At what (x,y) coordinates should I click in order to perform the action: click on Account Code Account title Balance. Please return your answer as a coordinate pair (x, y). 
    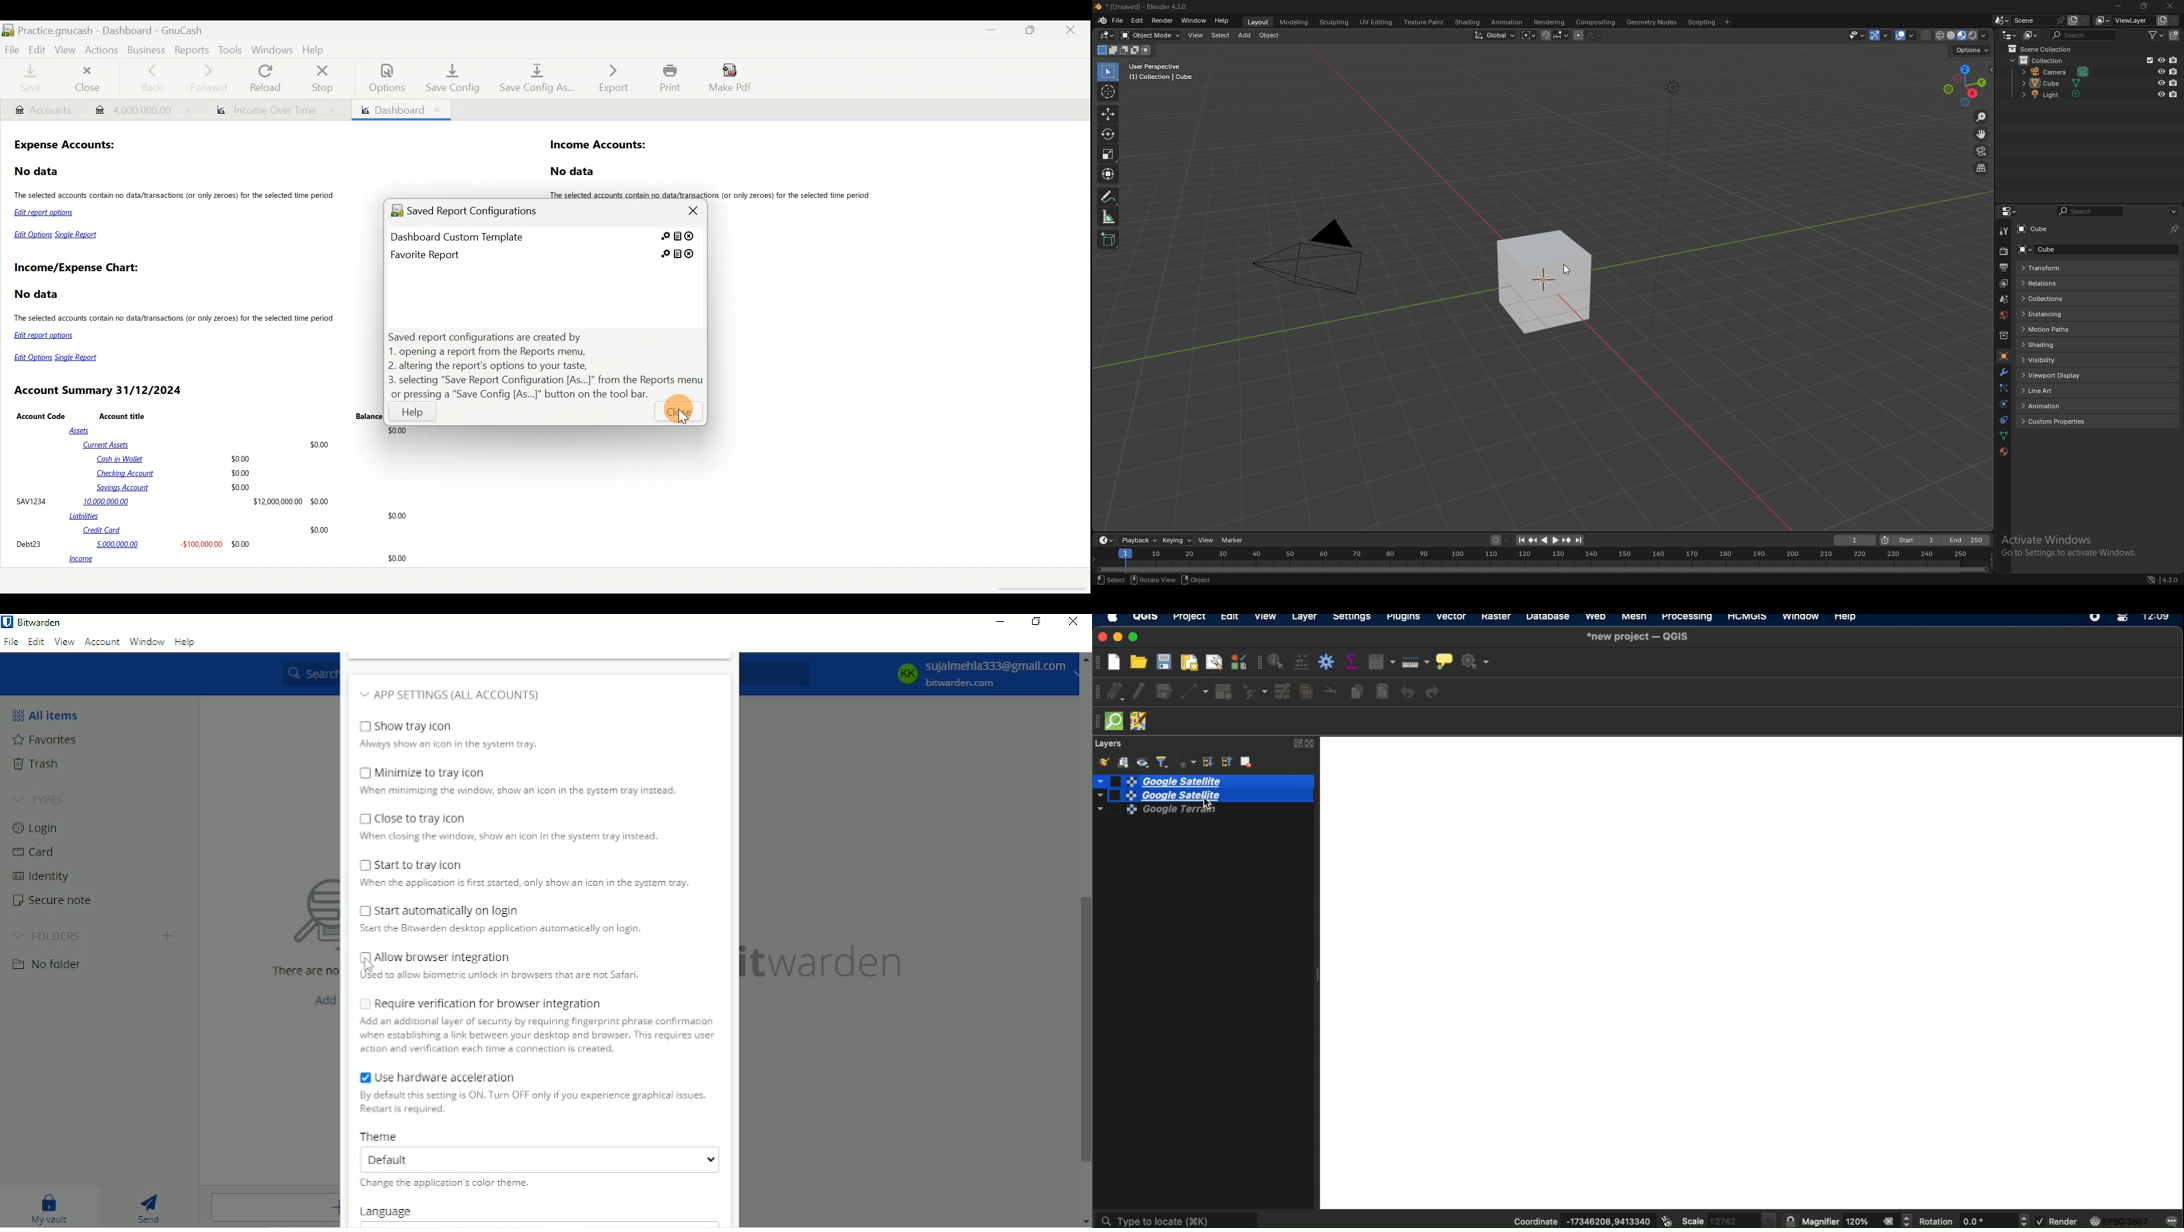
    Looking at the image, I should click on (200, 416).